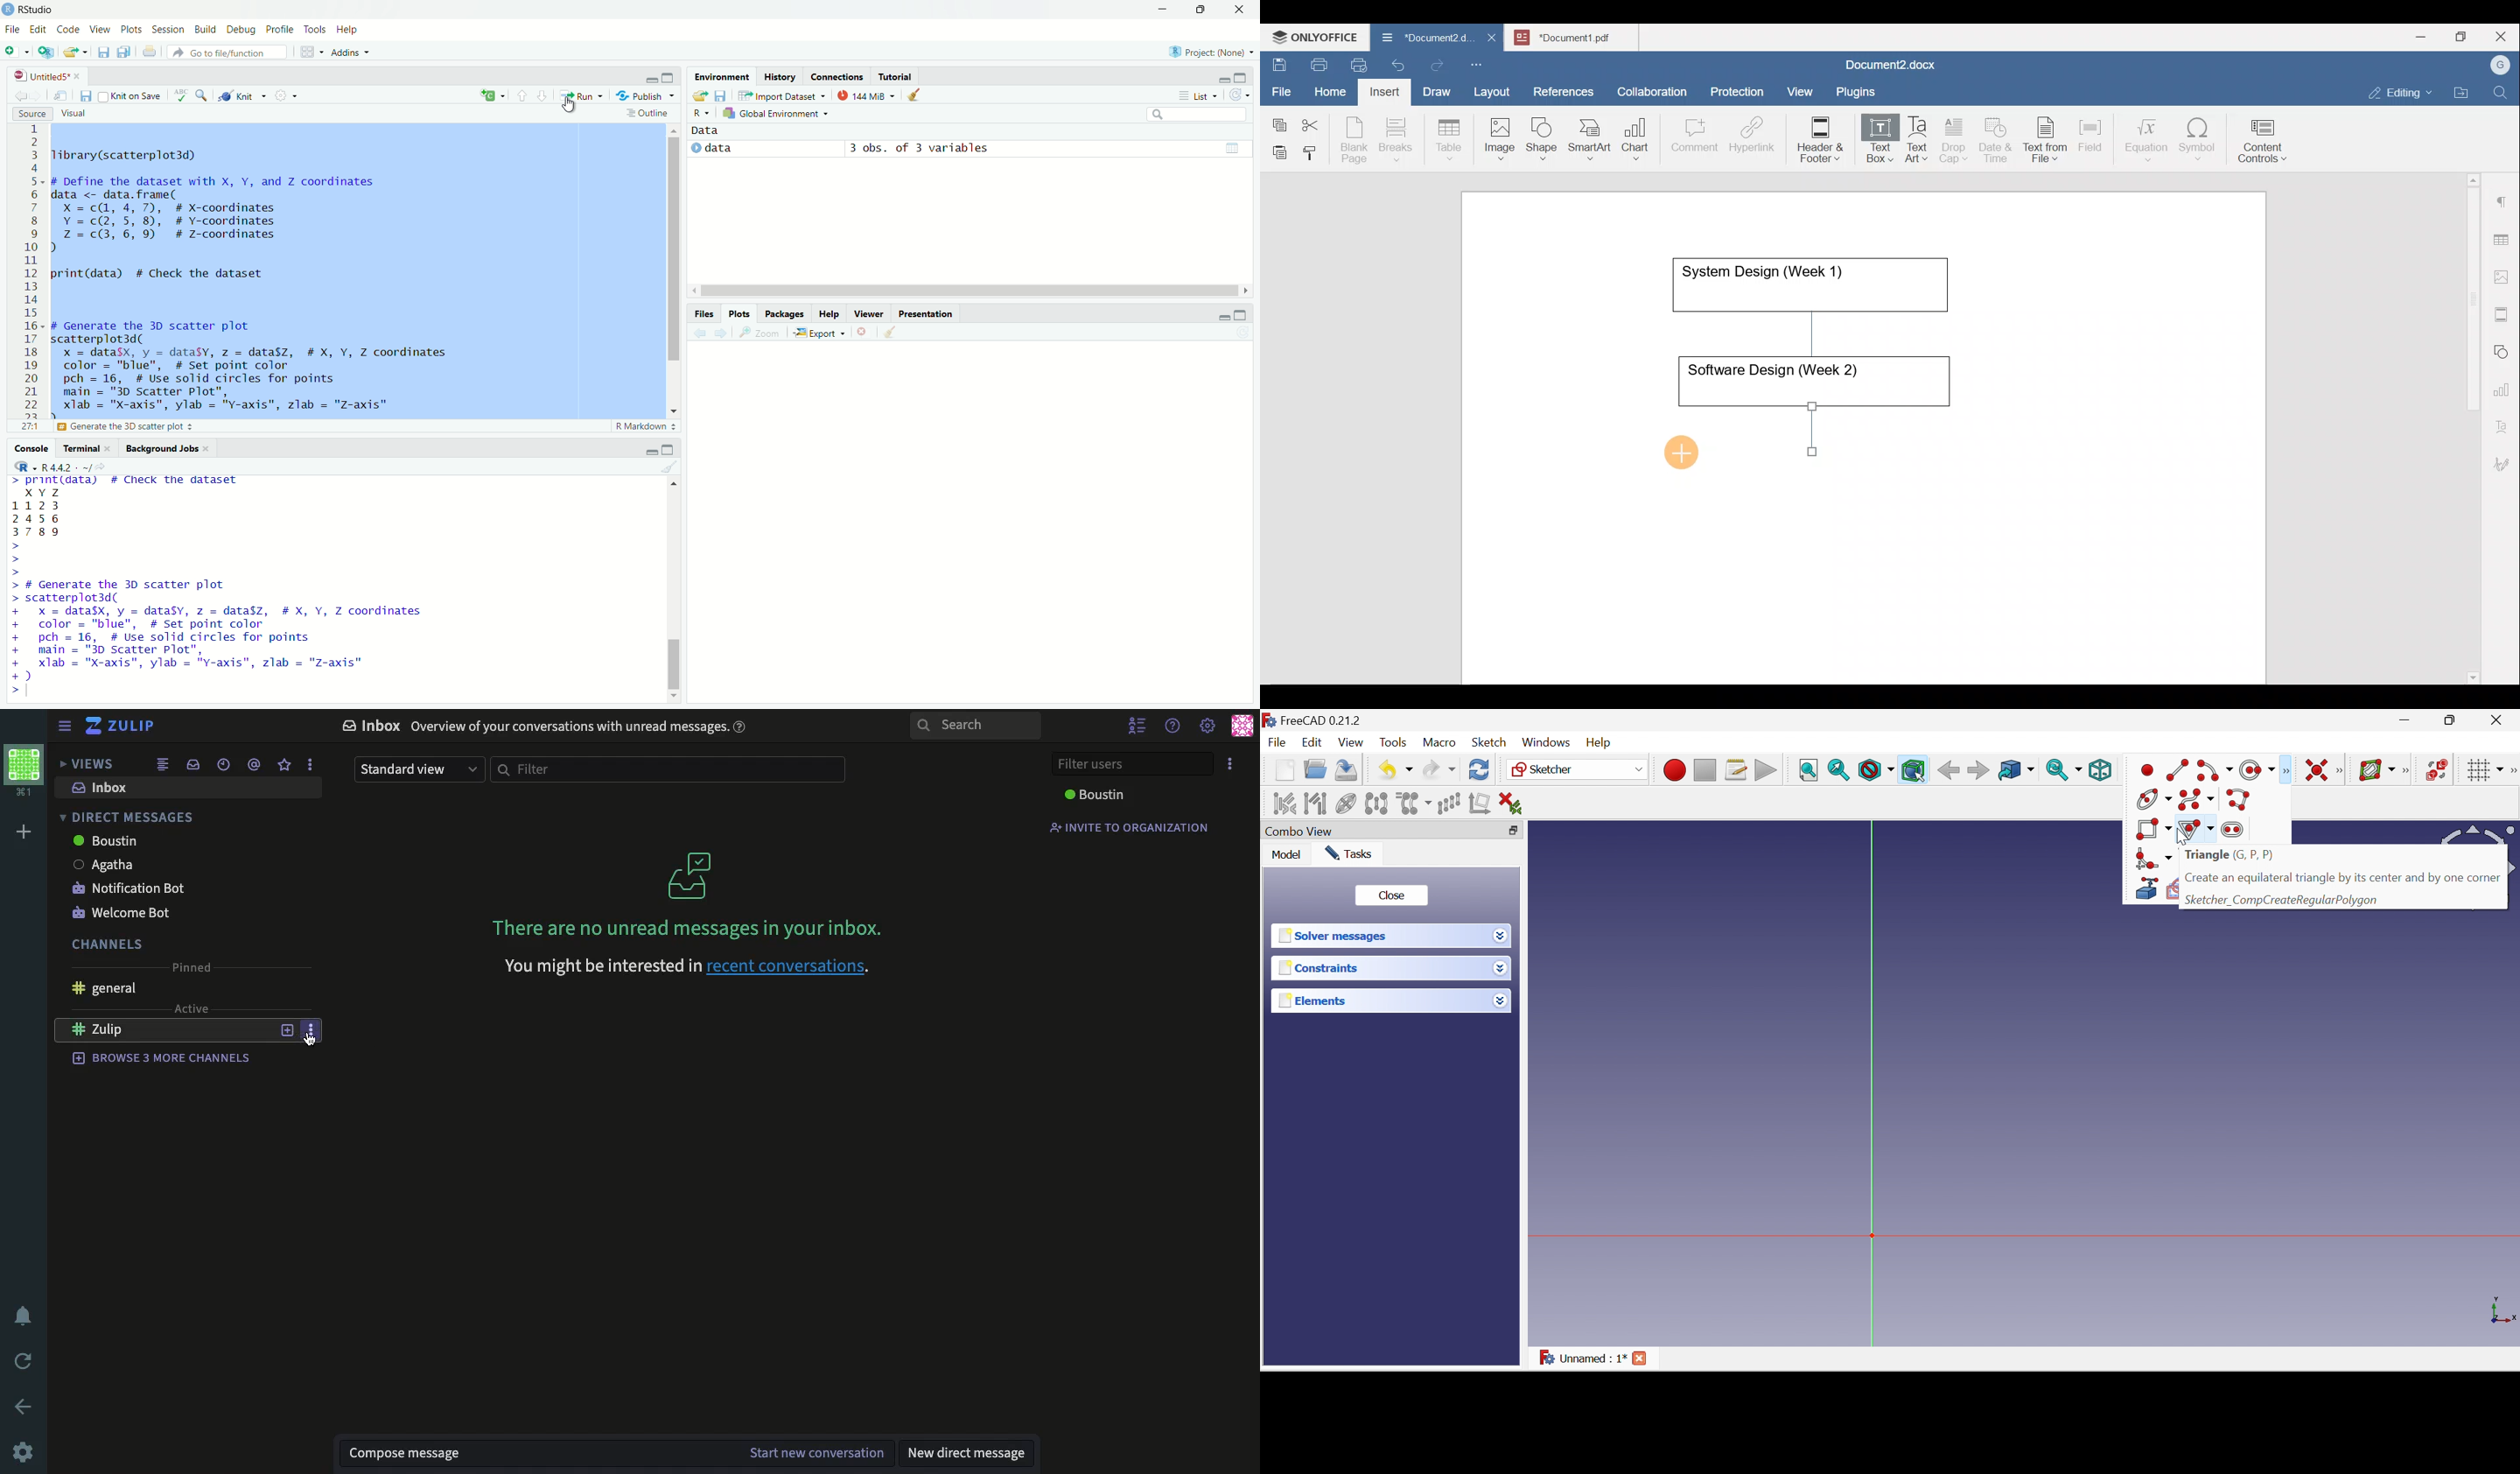 The image size is (2520, 1484). Describe the element at coordinates (1996, 138) in the screenshot. I see `Date & time` at that location.